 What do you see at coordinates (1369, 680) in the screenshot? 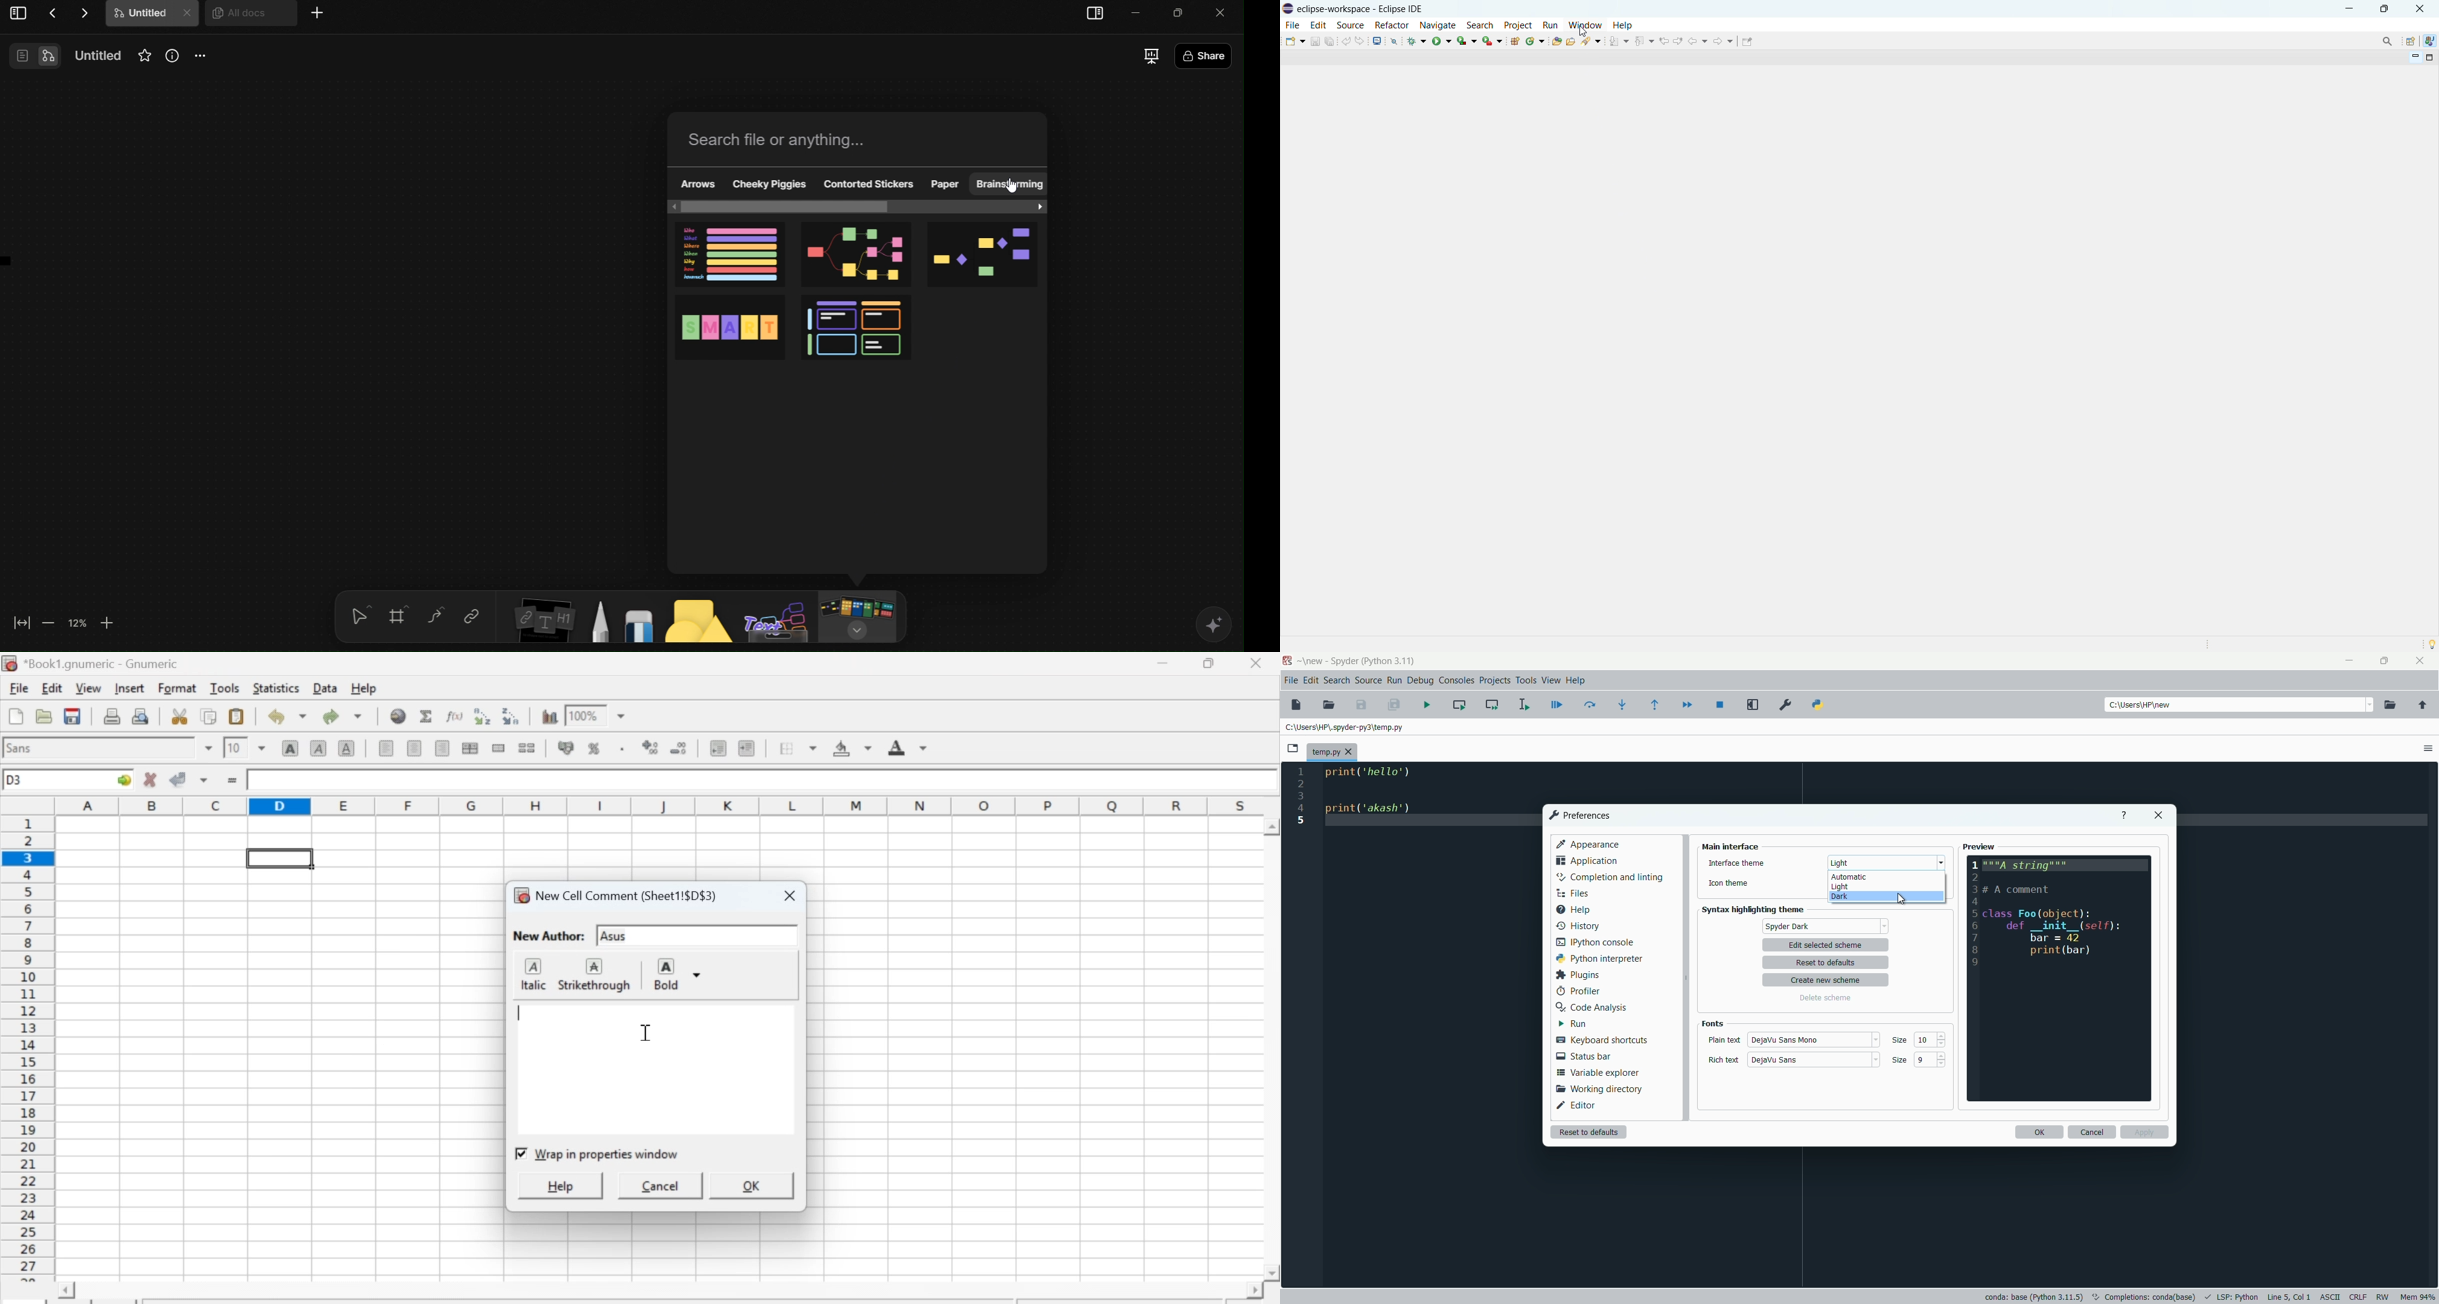
I see `source menu` at bounding box center [1369, 680].